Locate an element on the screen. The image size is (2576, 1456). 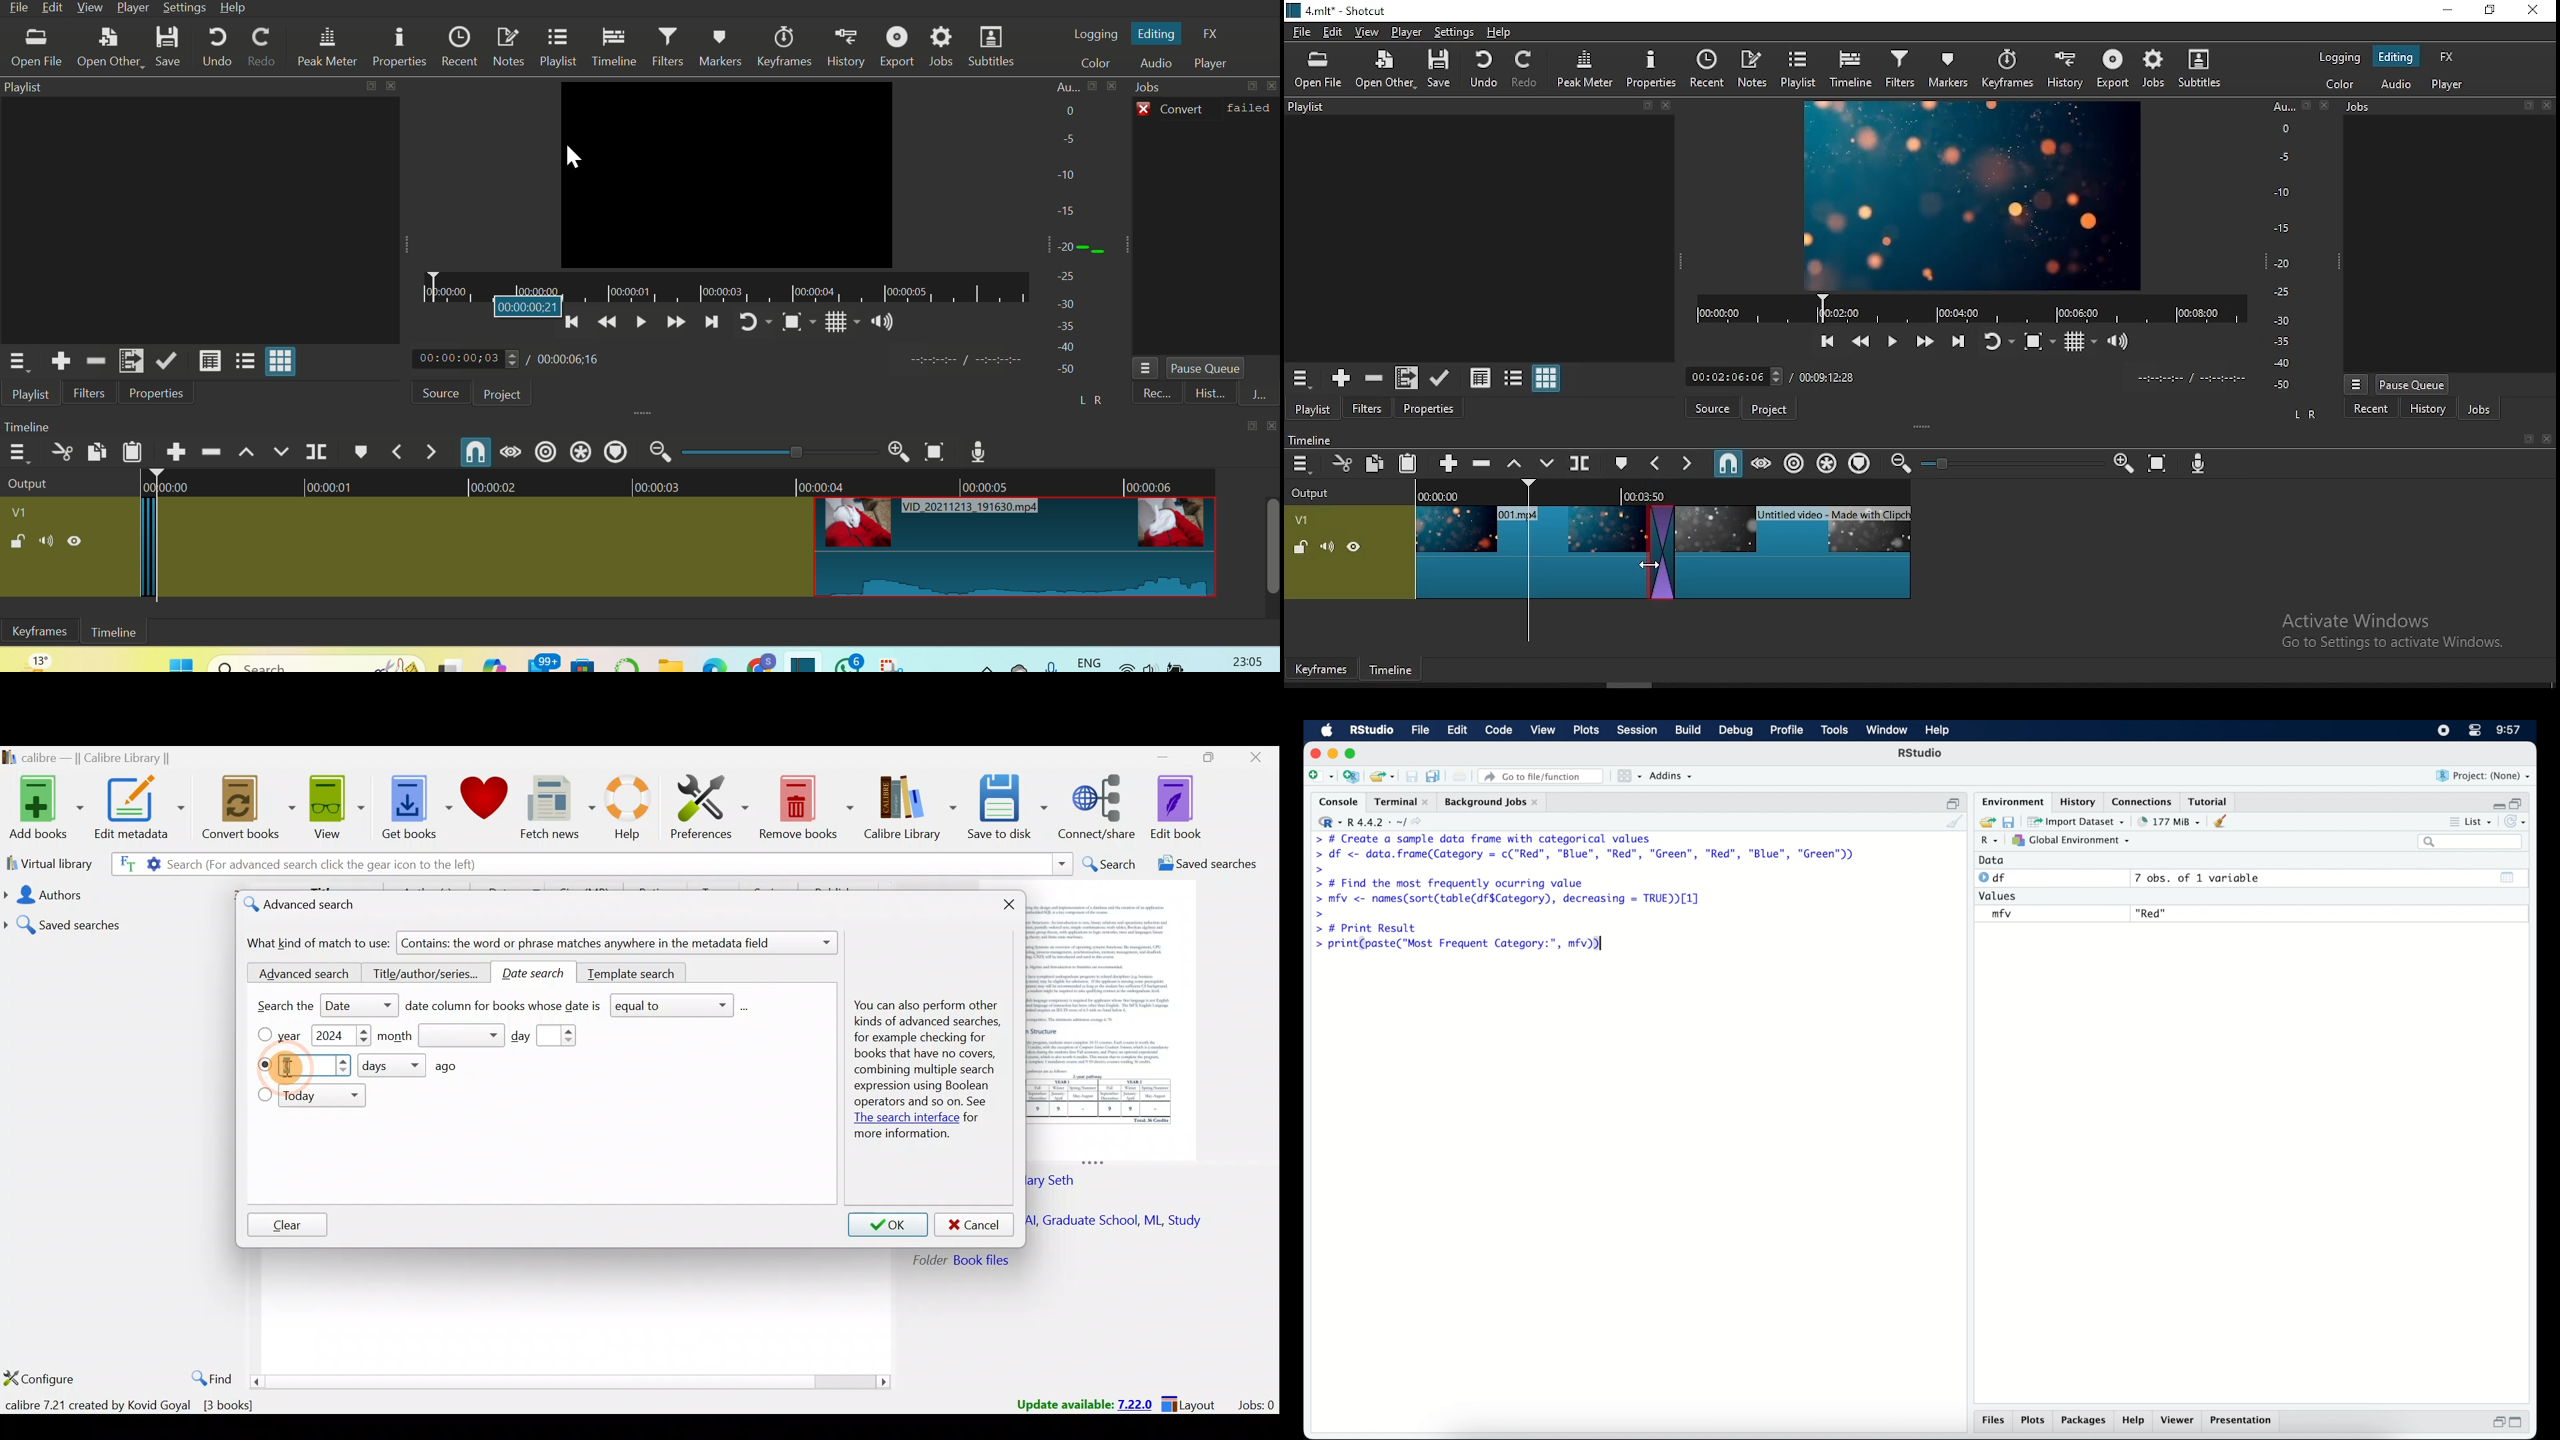
playlist is located at coordinates (1800, 69).